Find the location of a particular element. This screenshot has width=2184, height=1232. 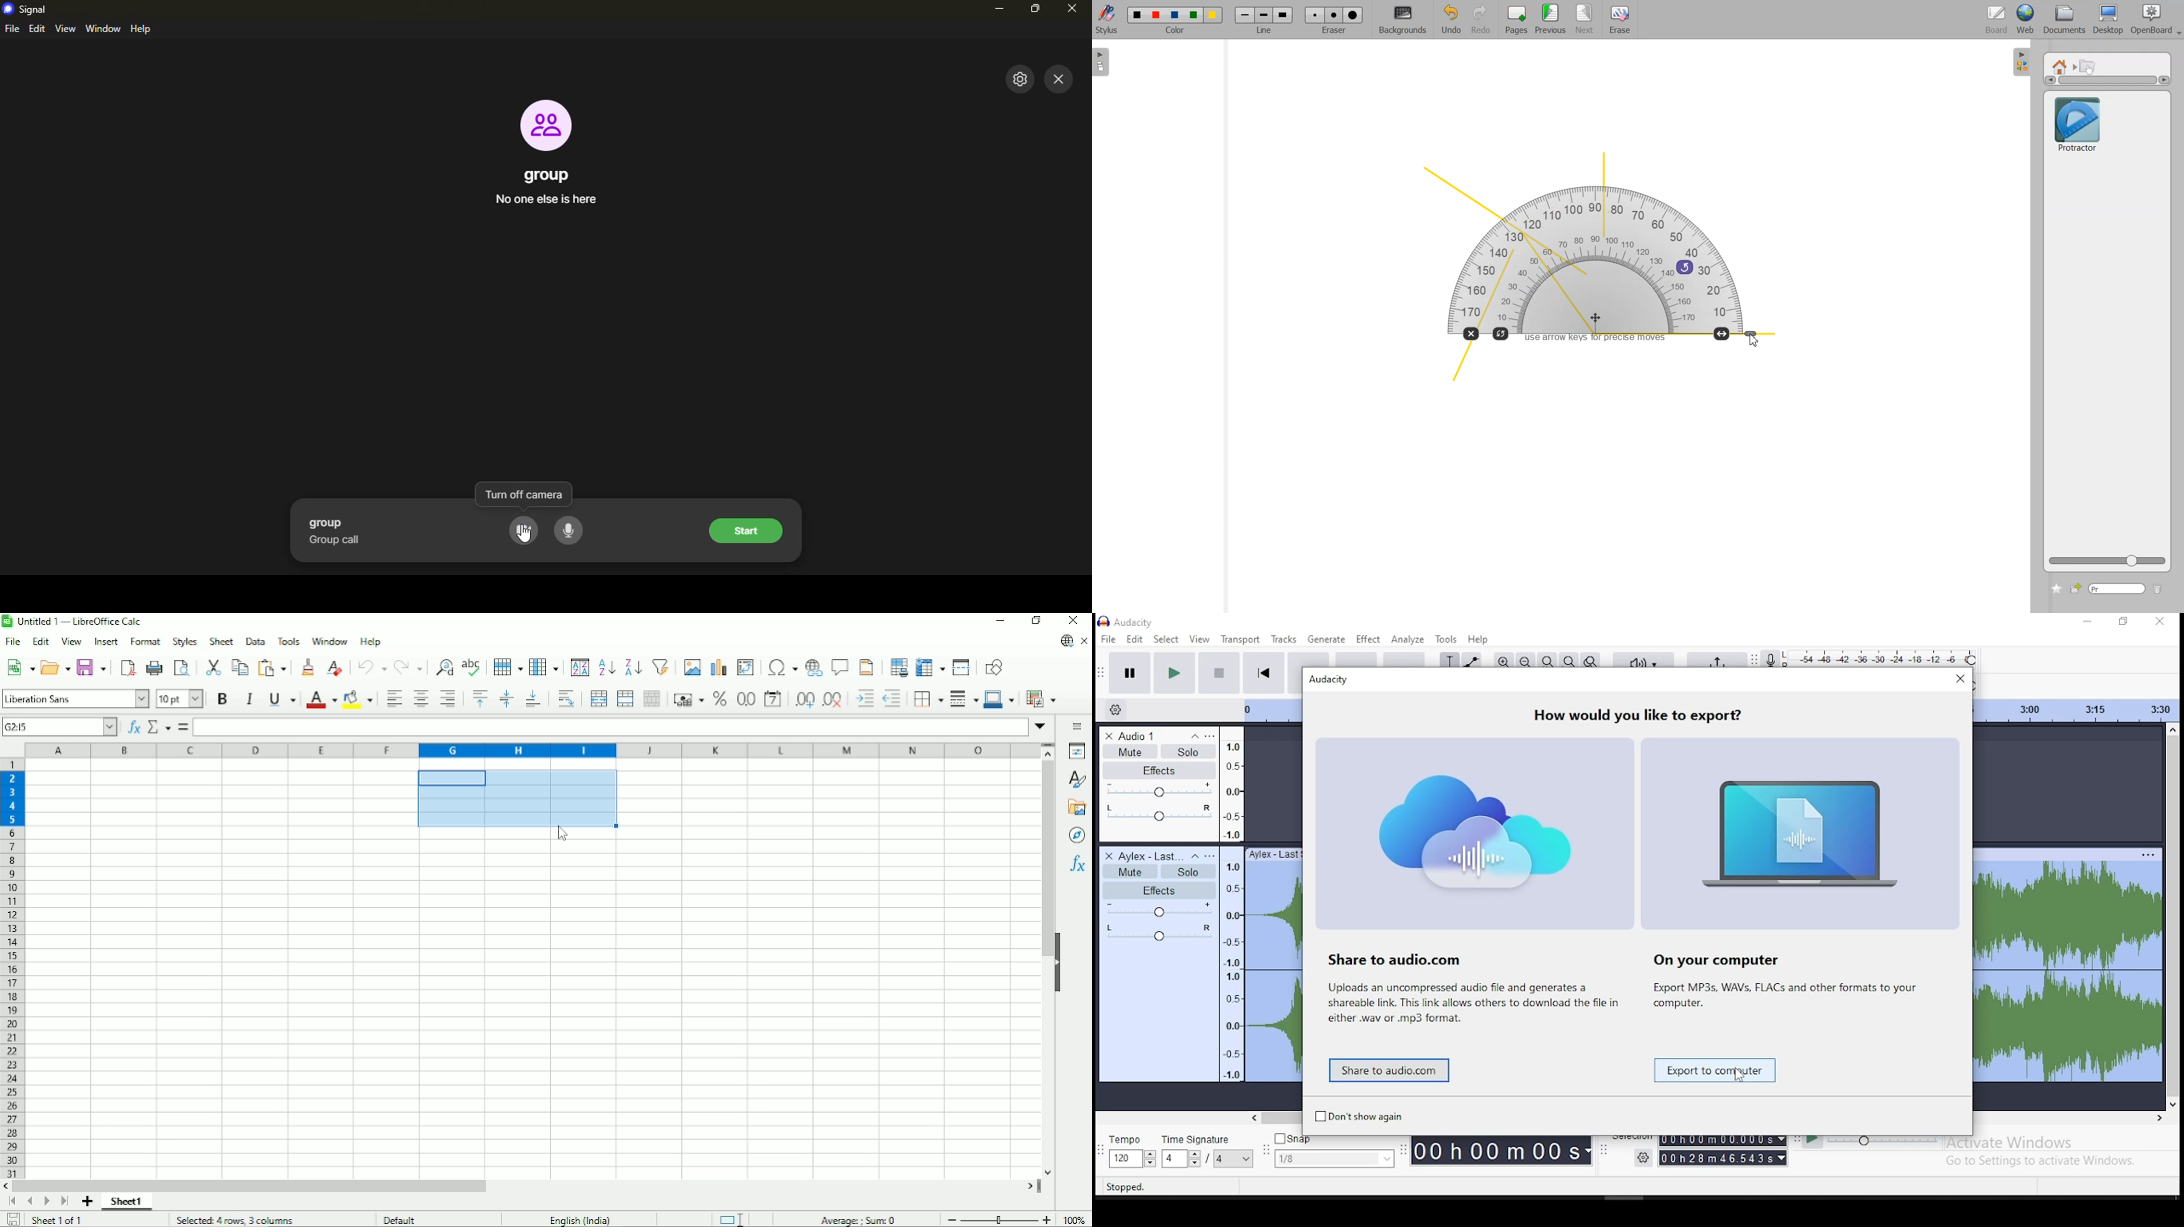

Clear direct formatting is located at coordinates (335, 669).